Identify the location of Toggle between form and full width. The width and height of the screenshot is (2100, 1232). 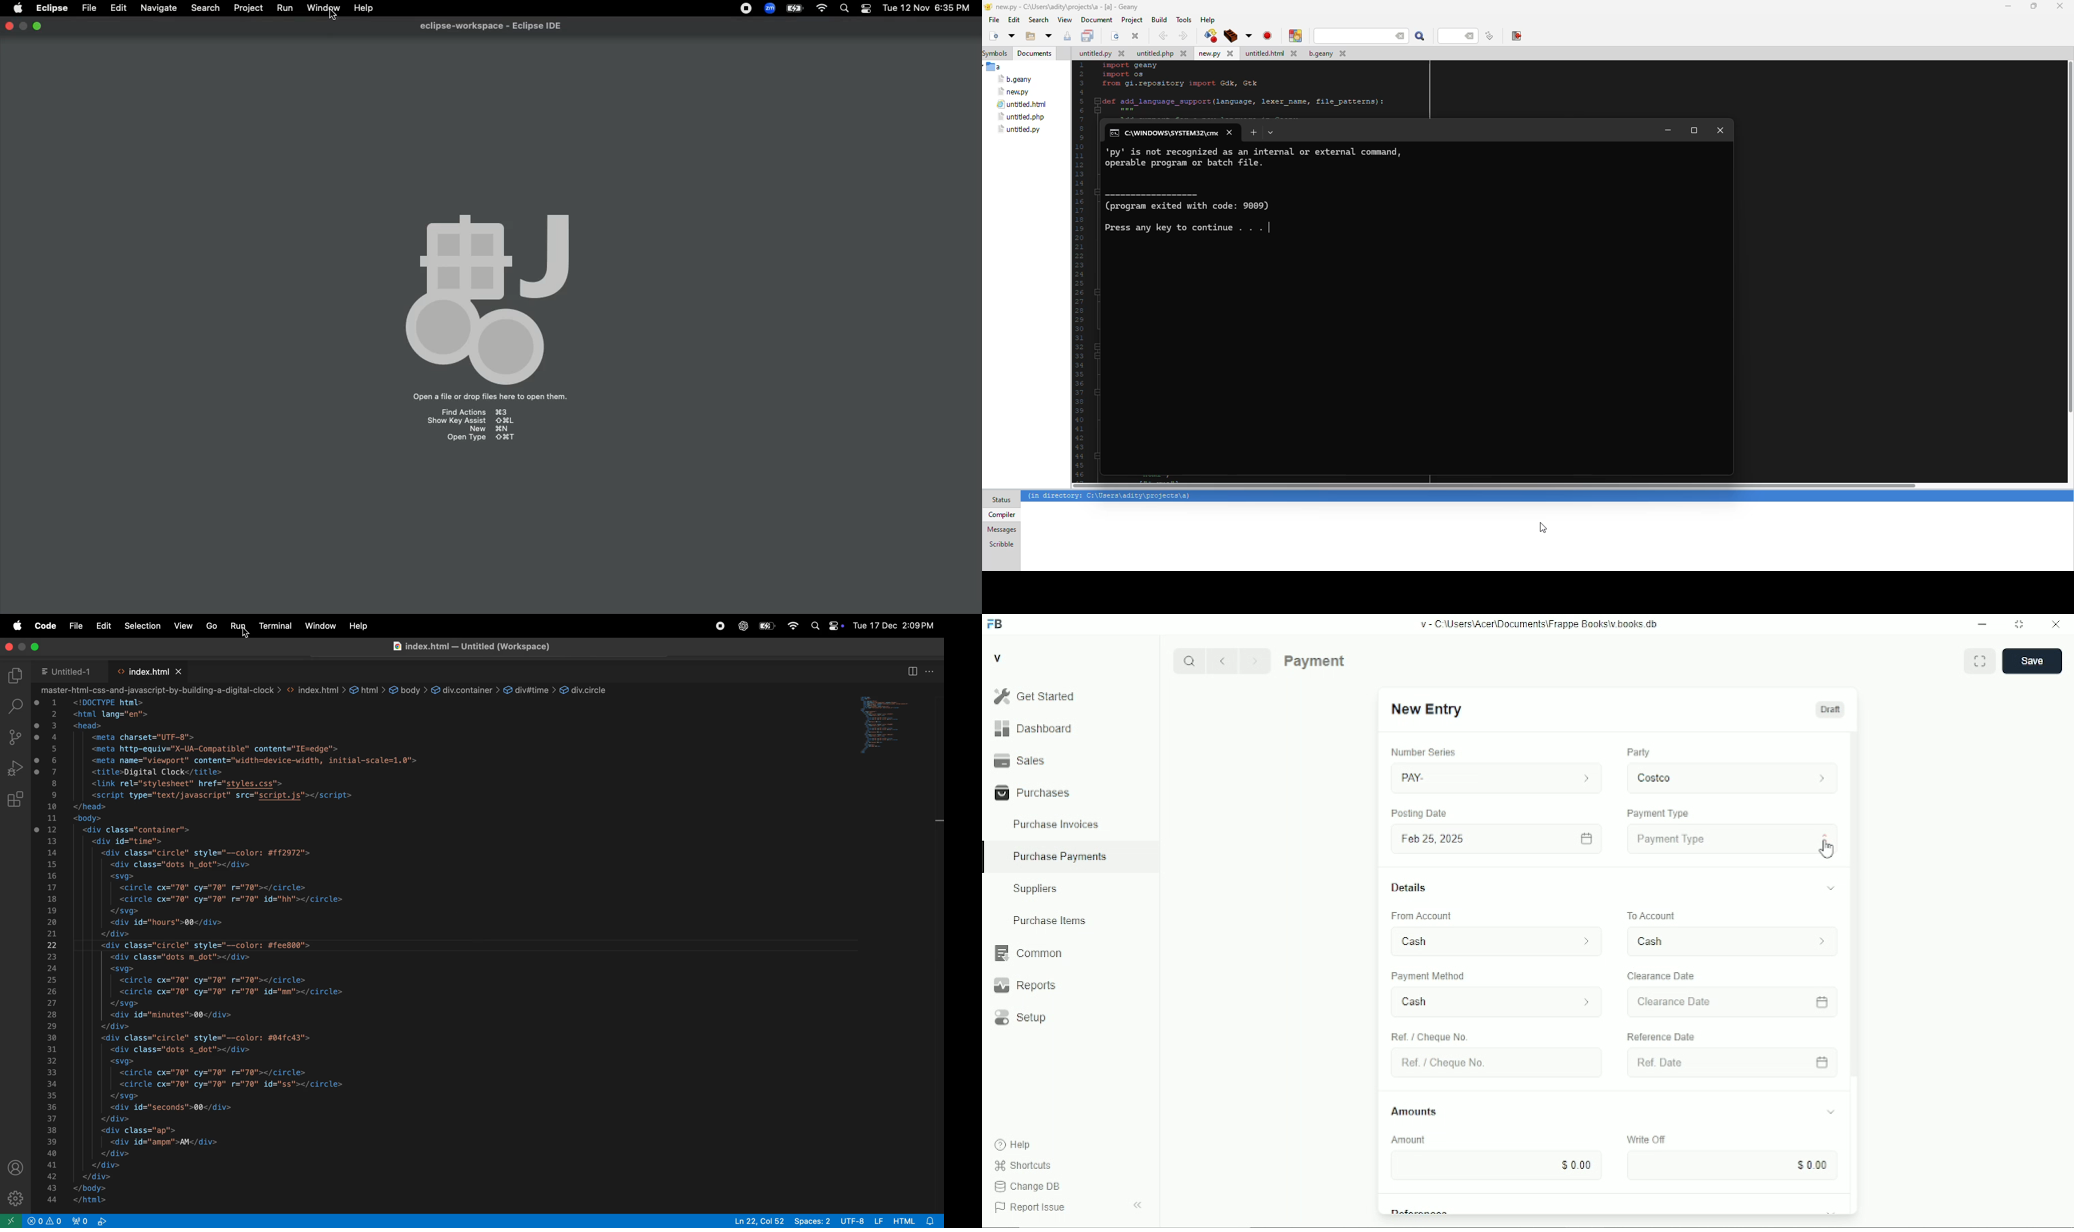
(1979, 661).